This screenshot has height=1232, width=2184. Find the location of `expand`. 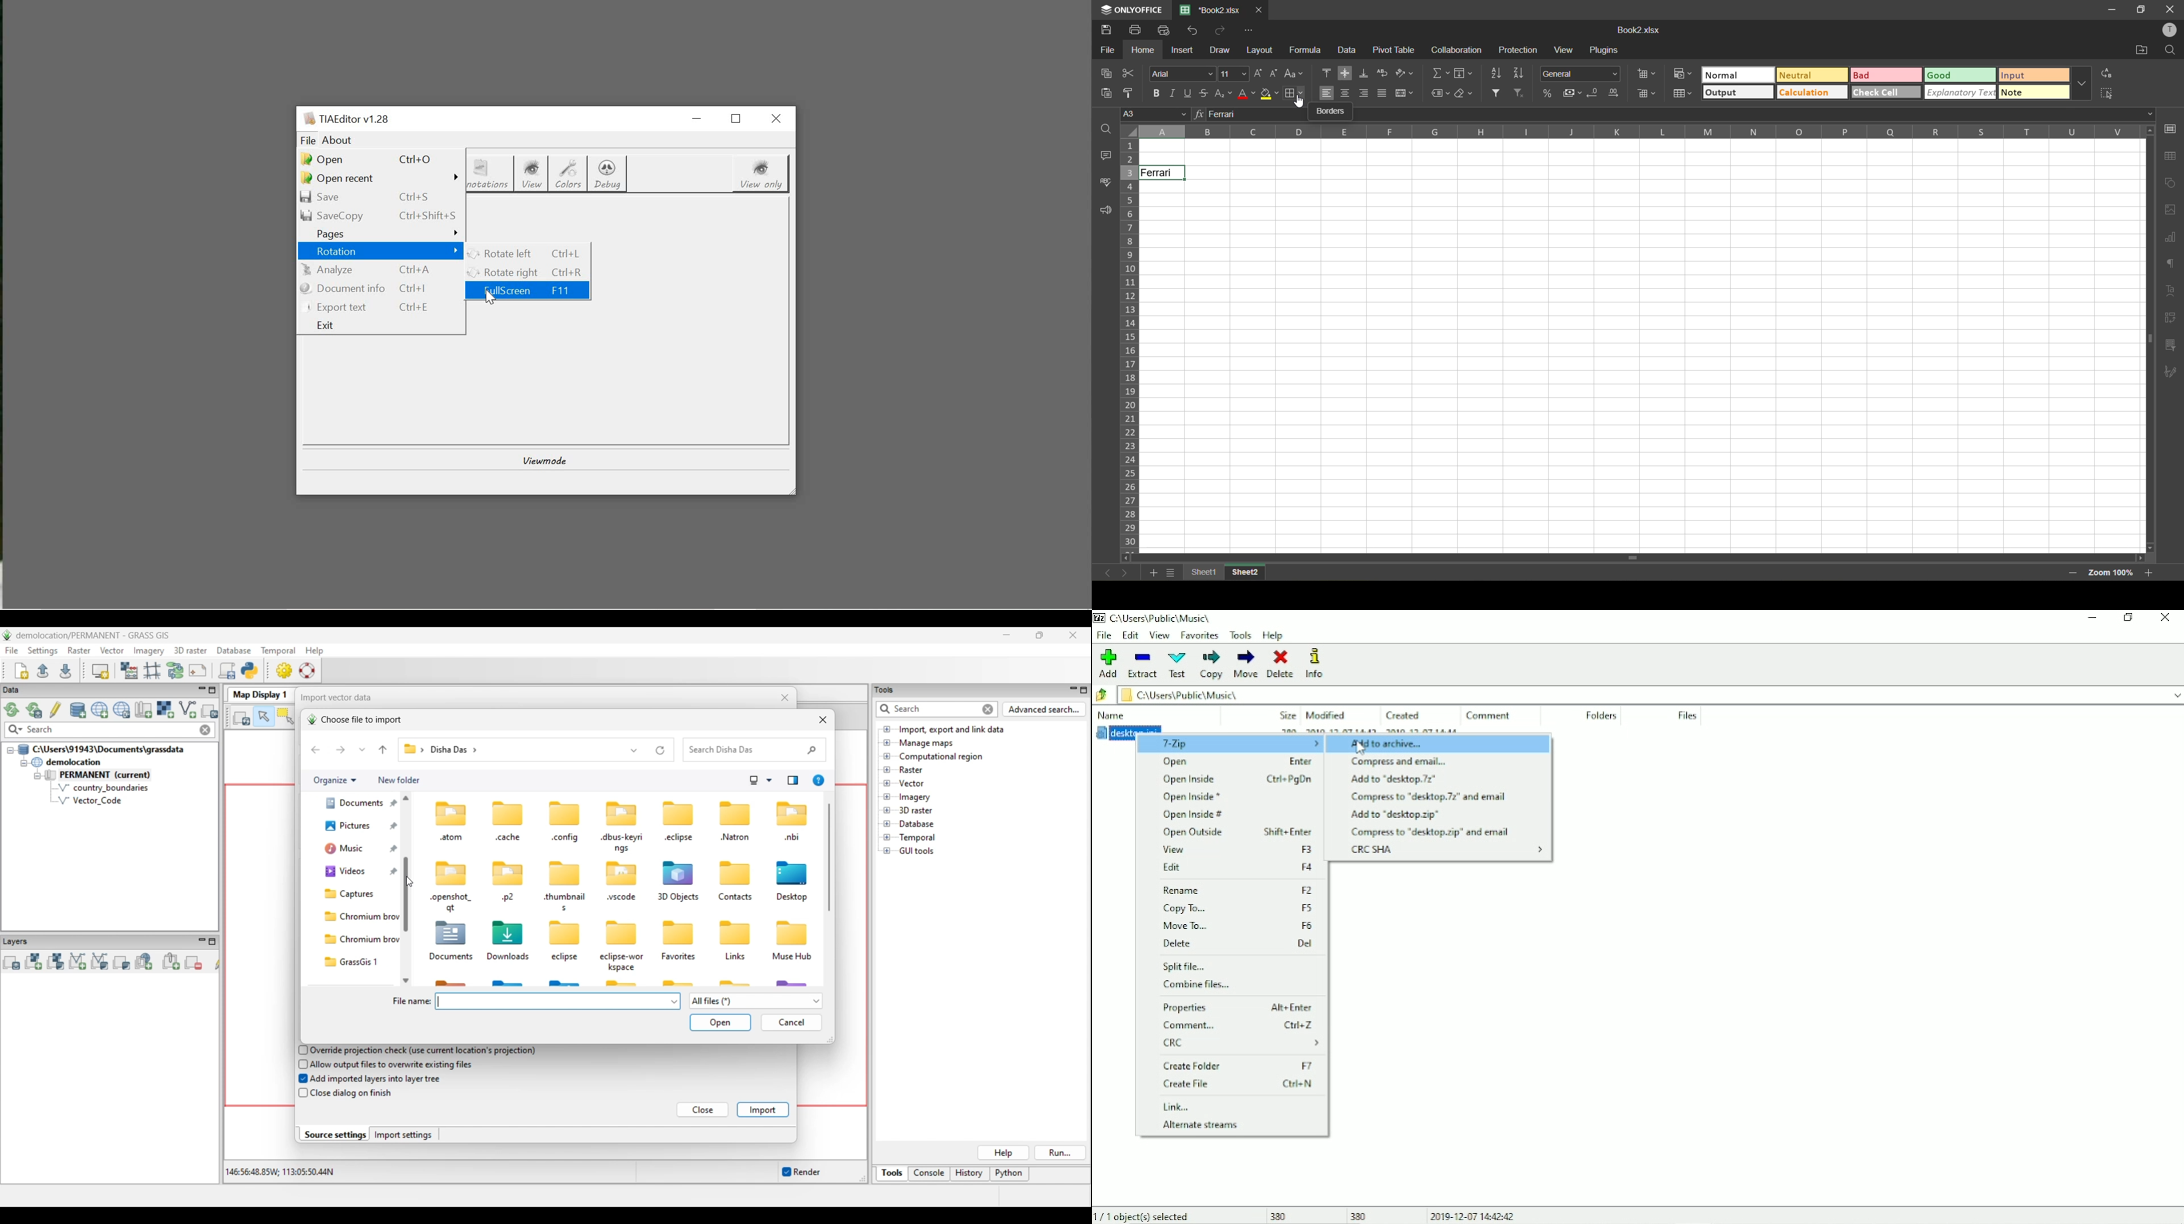

expand is located at coordinates (1541, 851).